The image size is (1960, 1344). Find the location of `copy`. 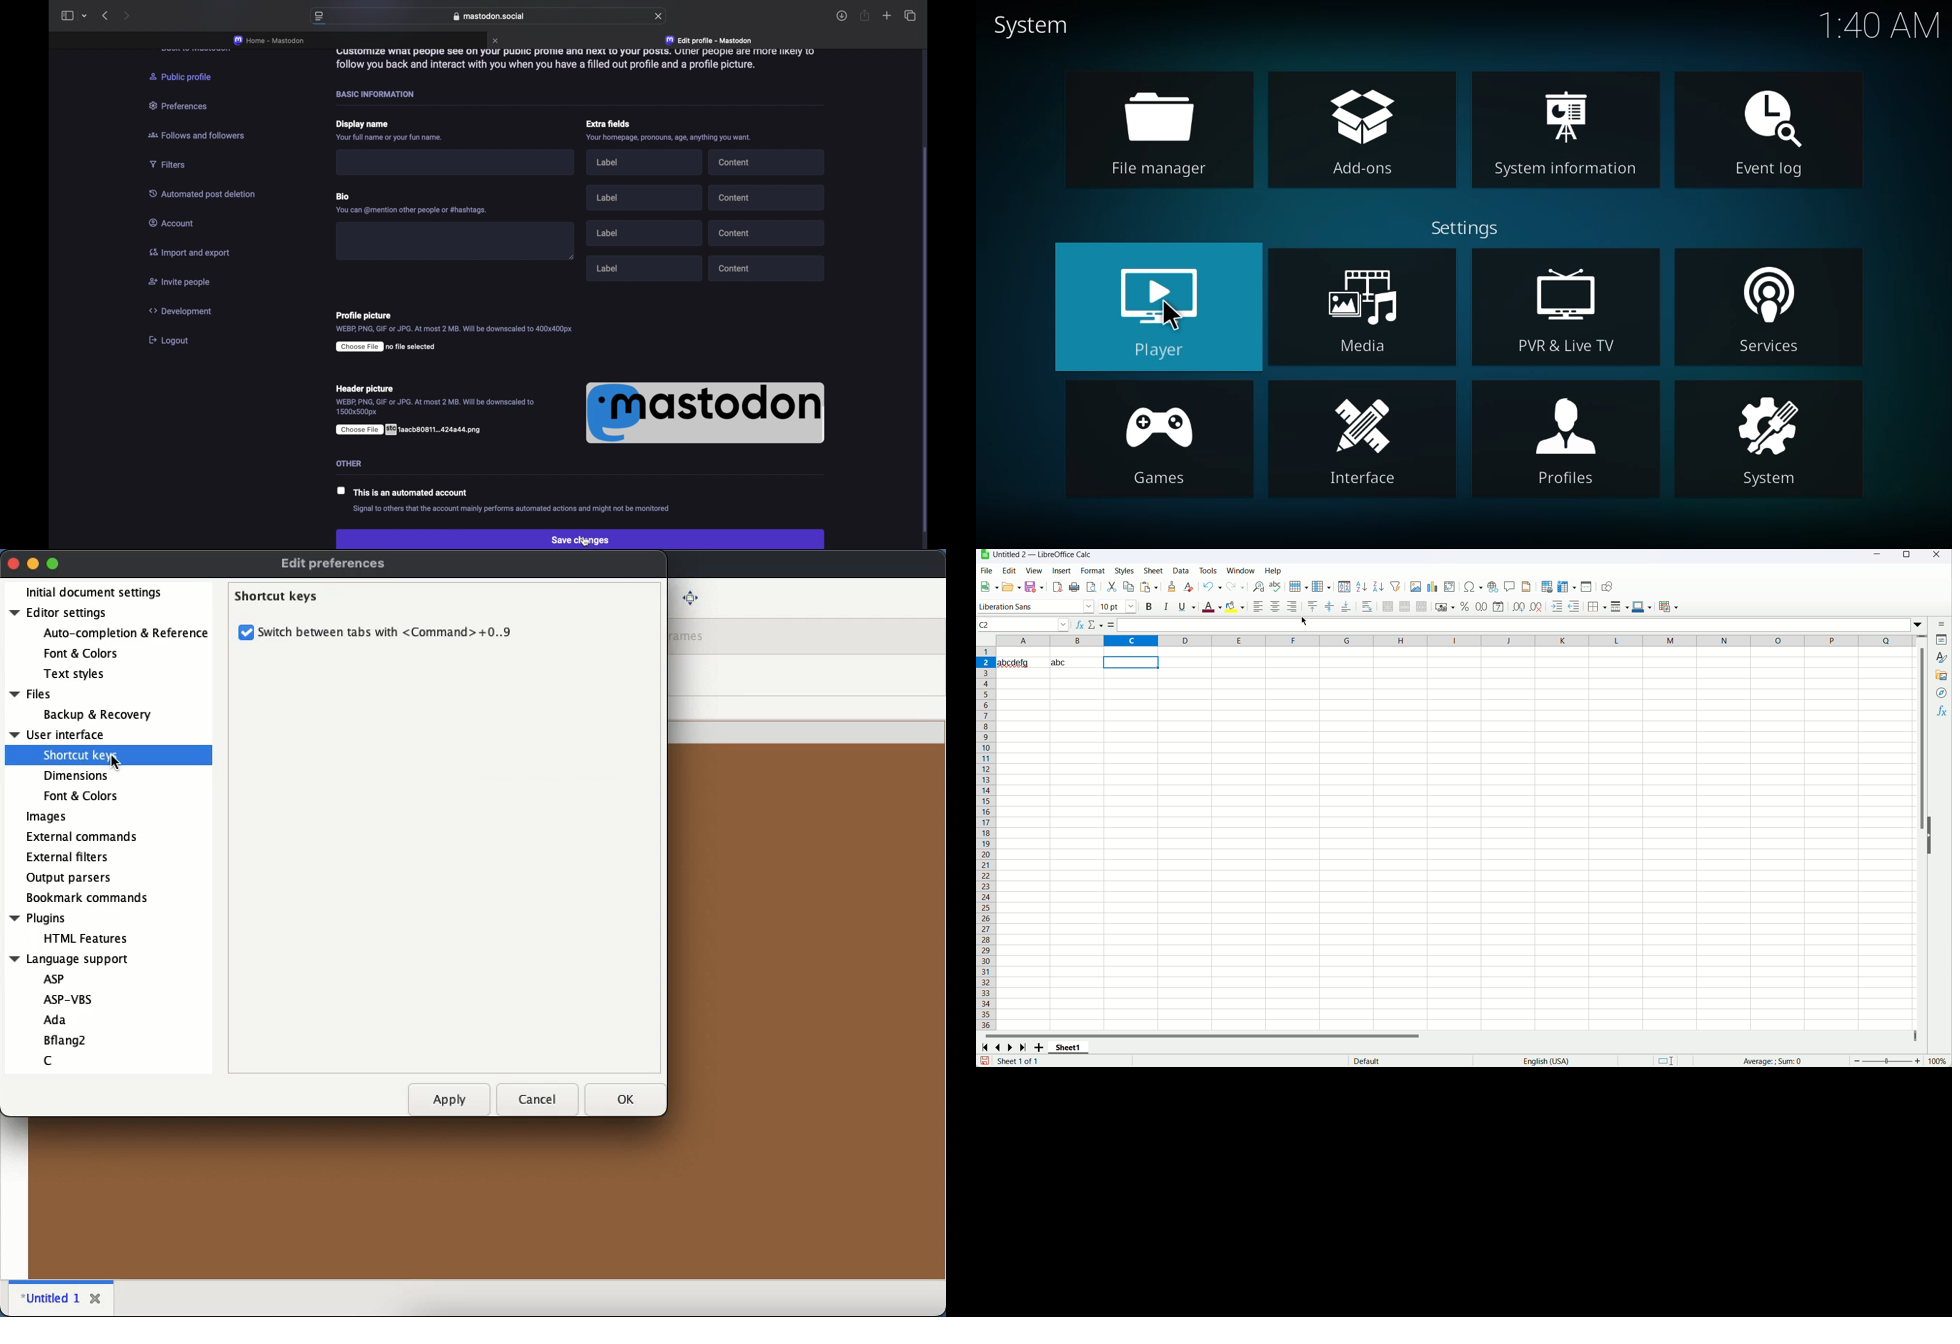

copy is located at coordinates (1128, 587).